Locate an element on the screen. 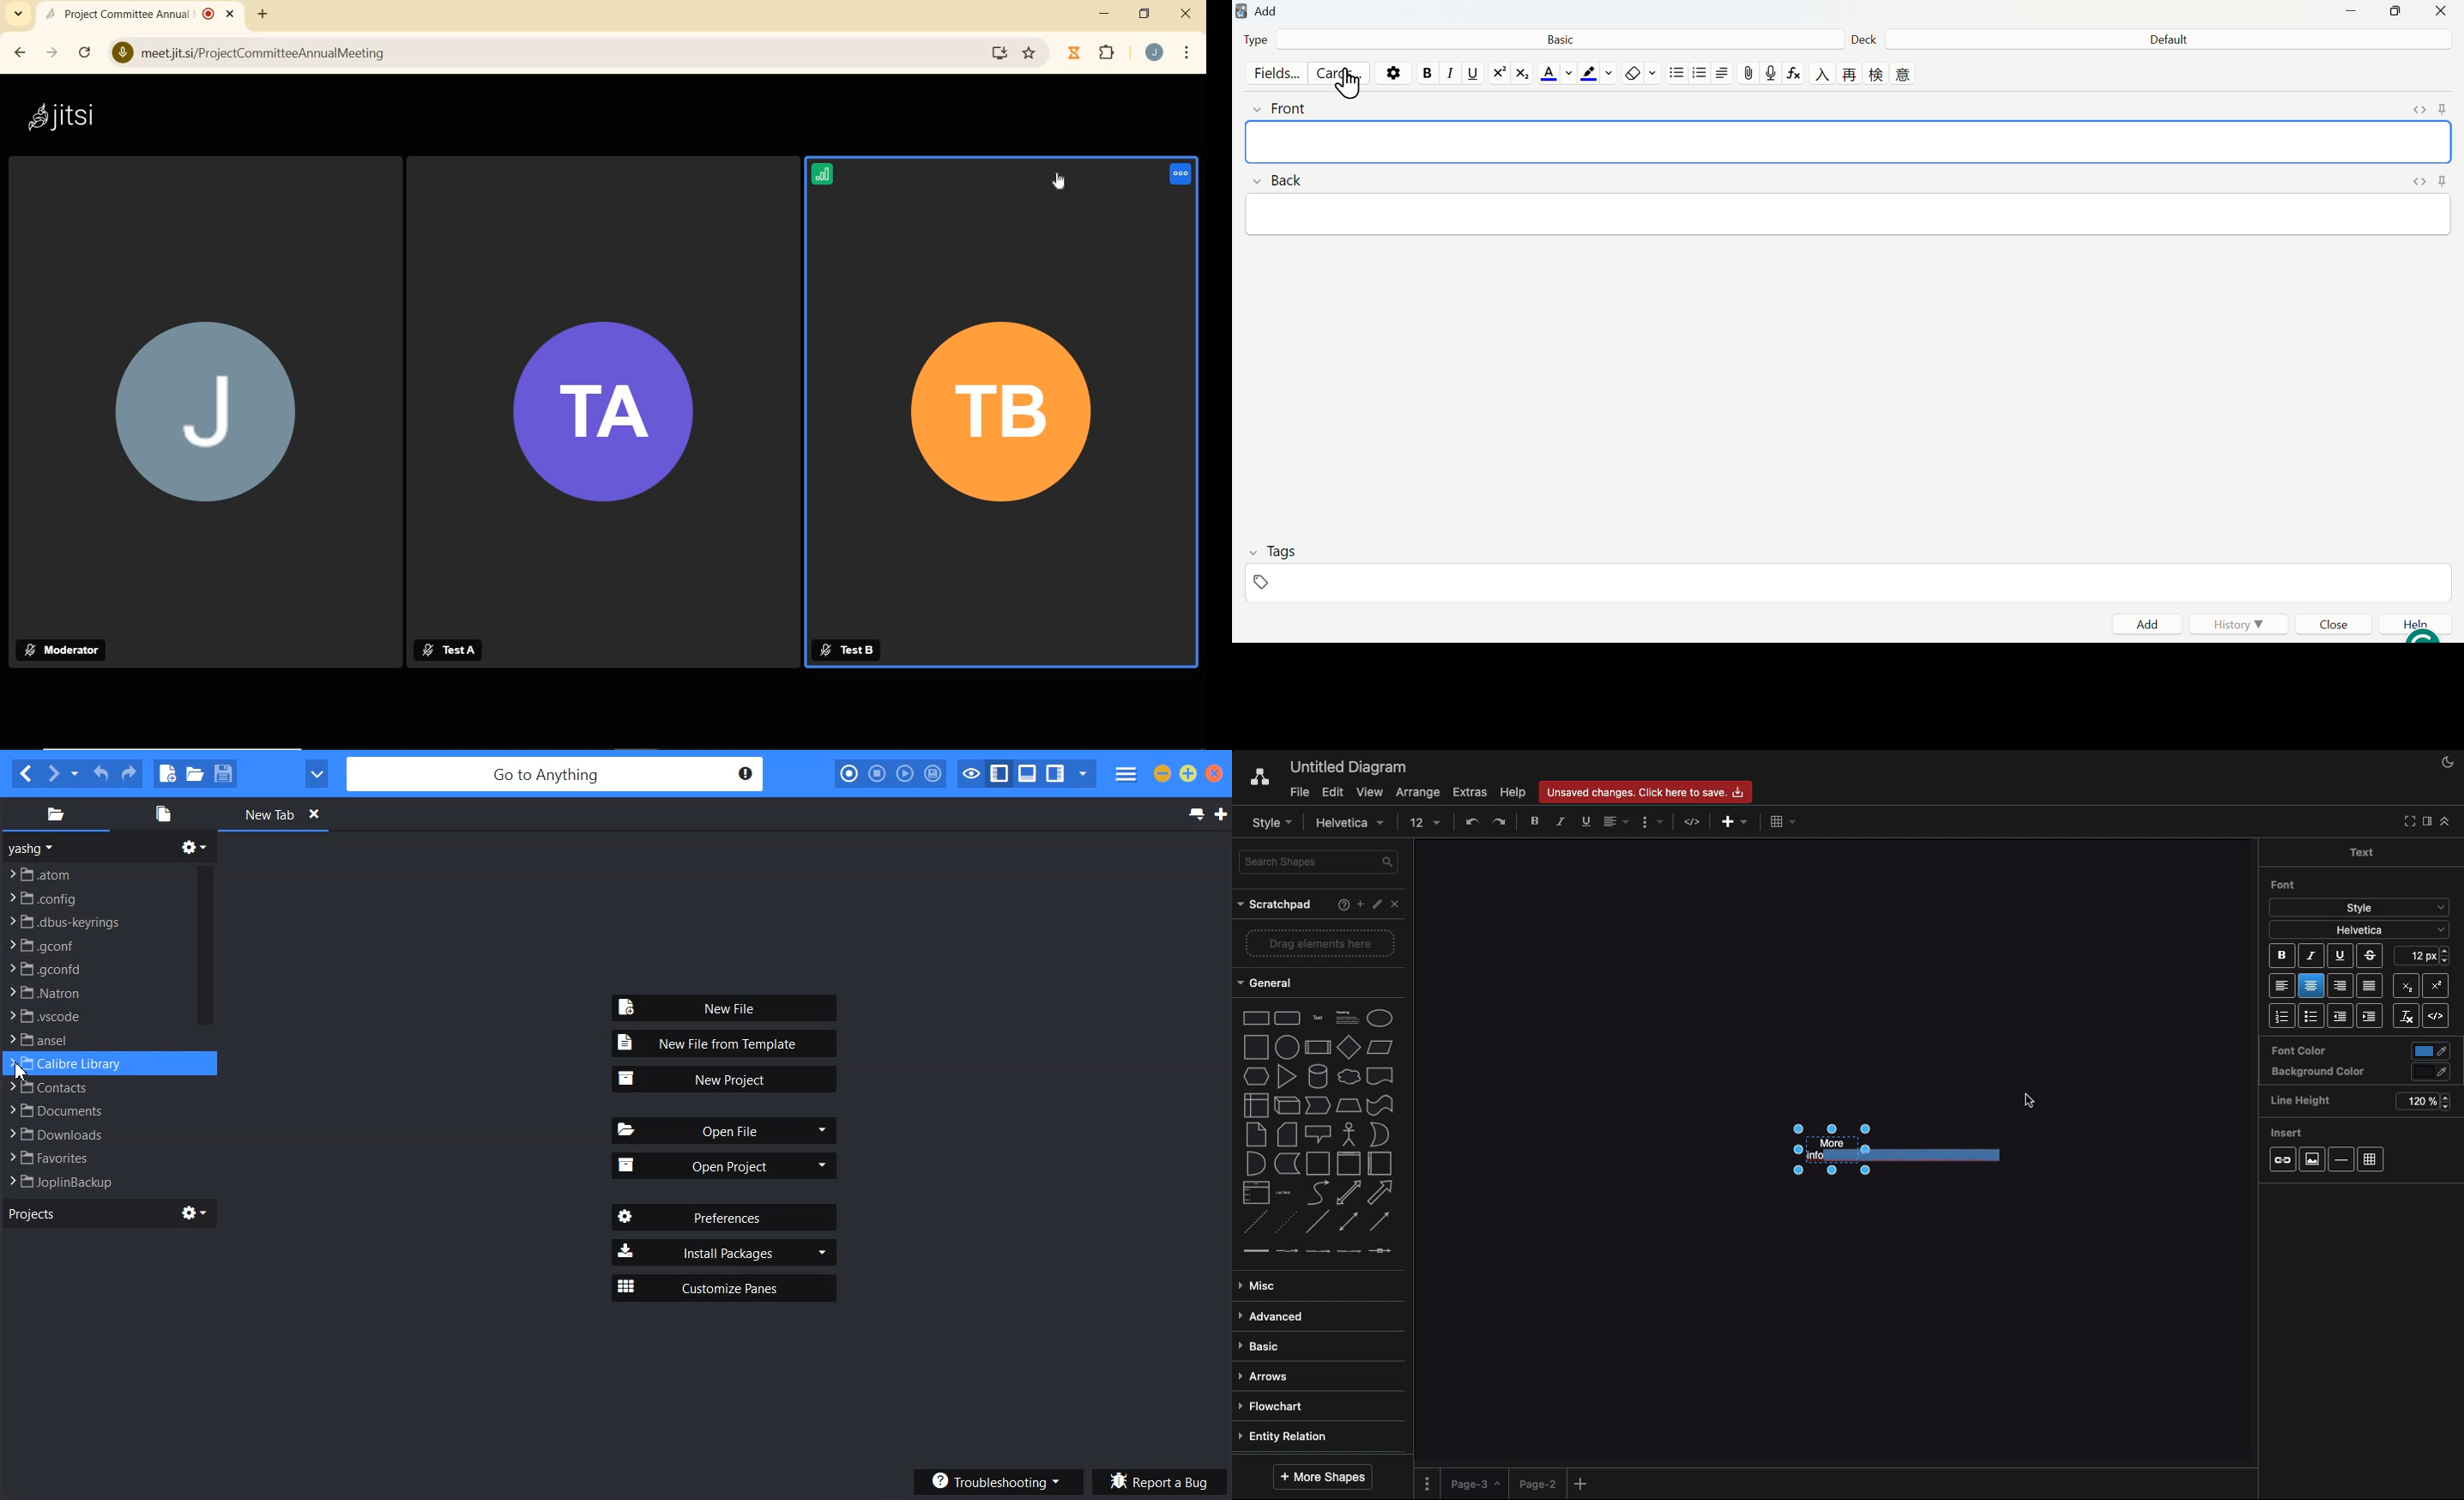 The image size is (2464, 1512). File is located at coordinates (1298, 791).